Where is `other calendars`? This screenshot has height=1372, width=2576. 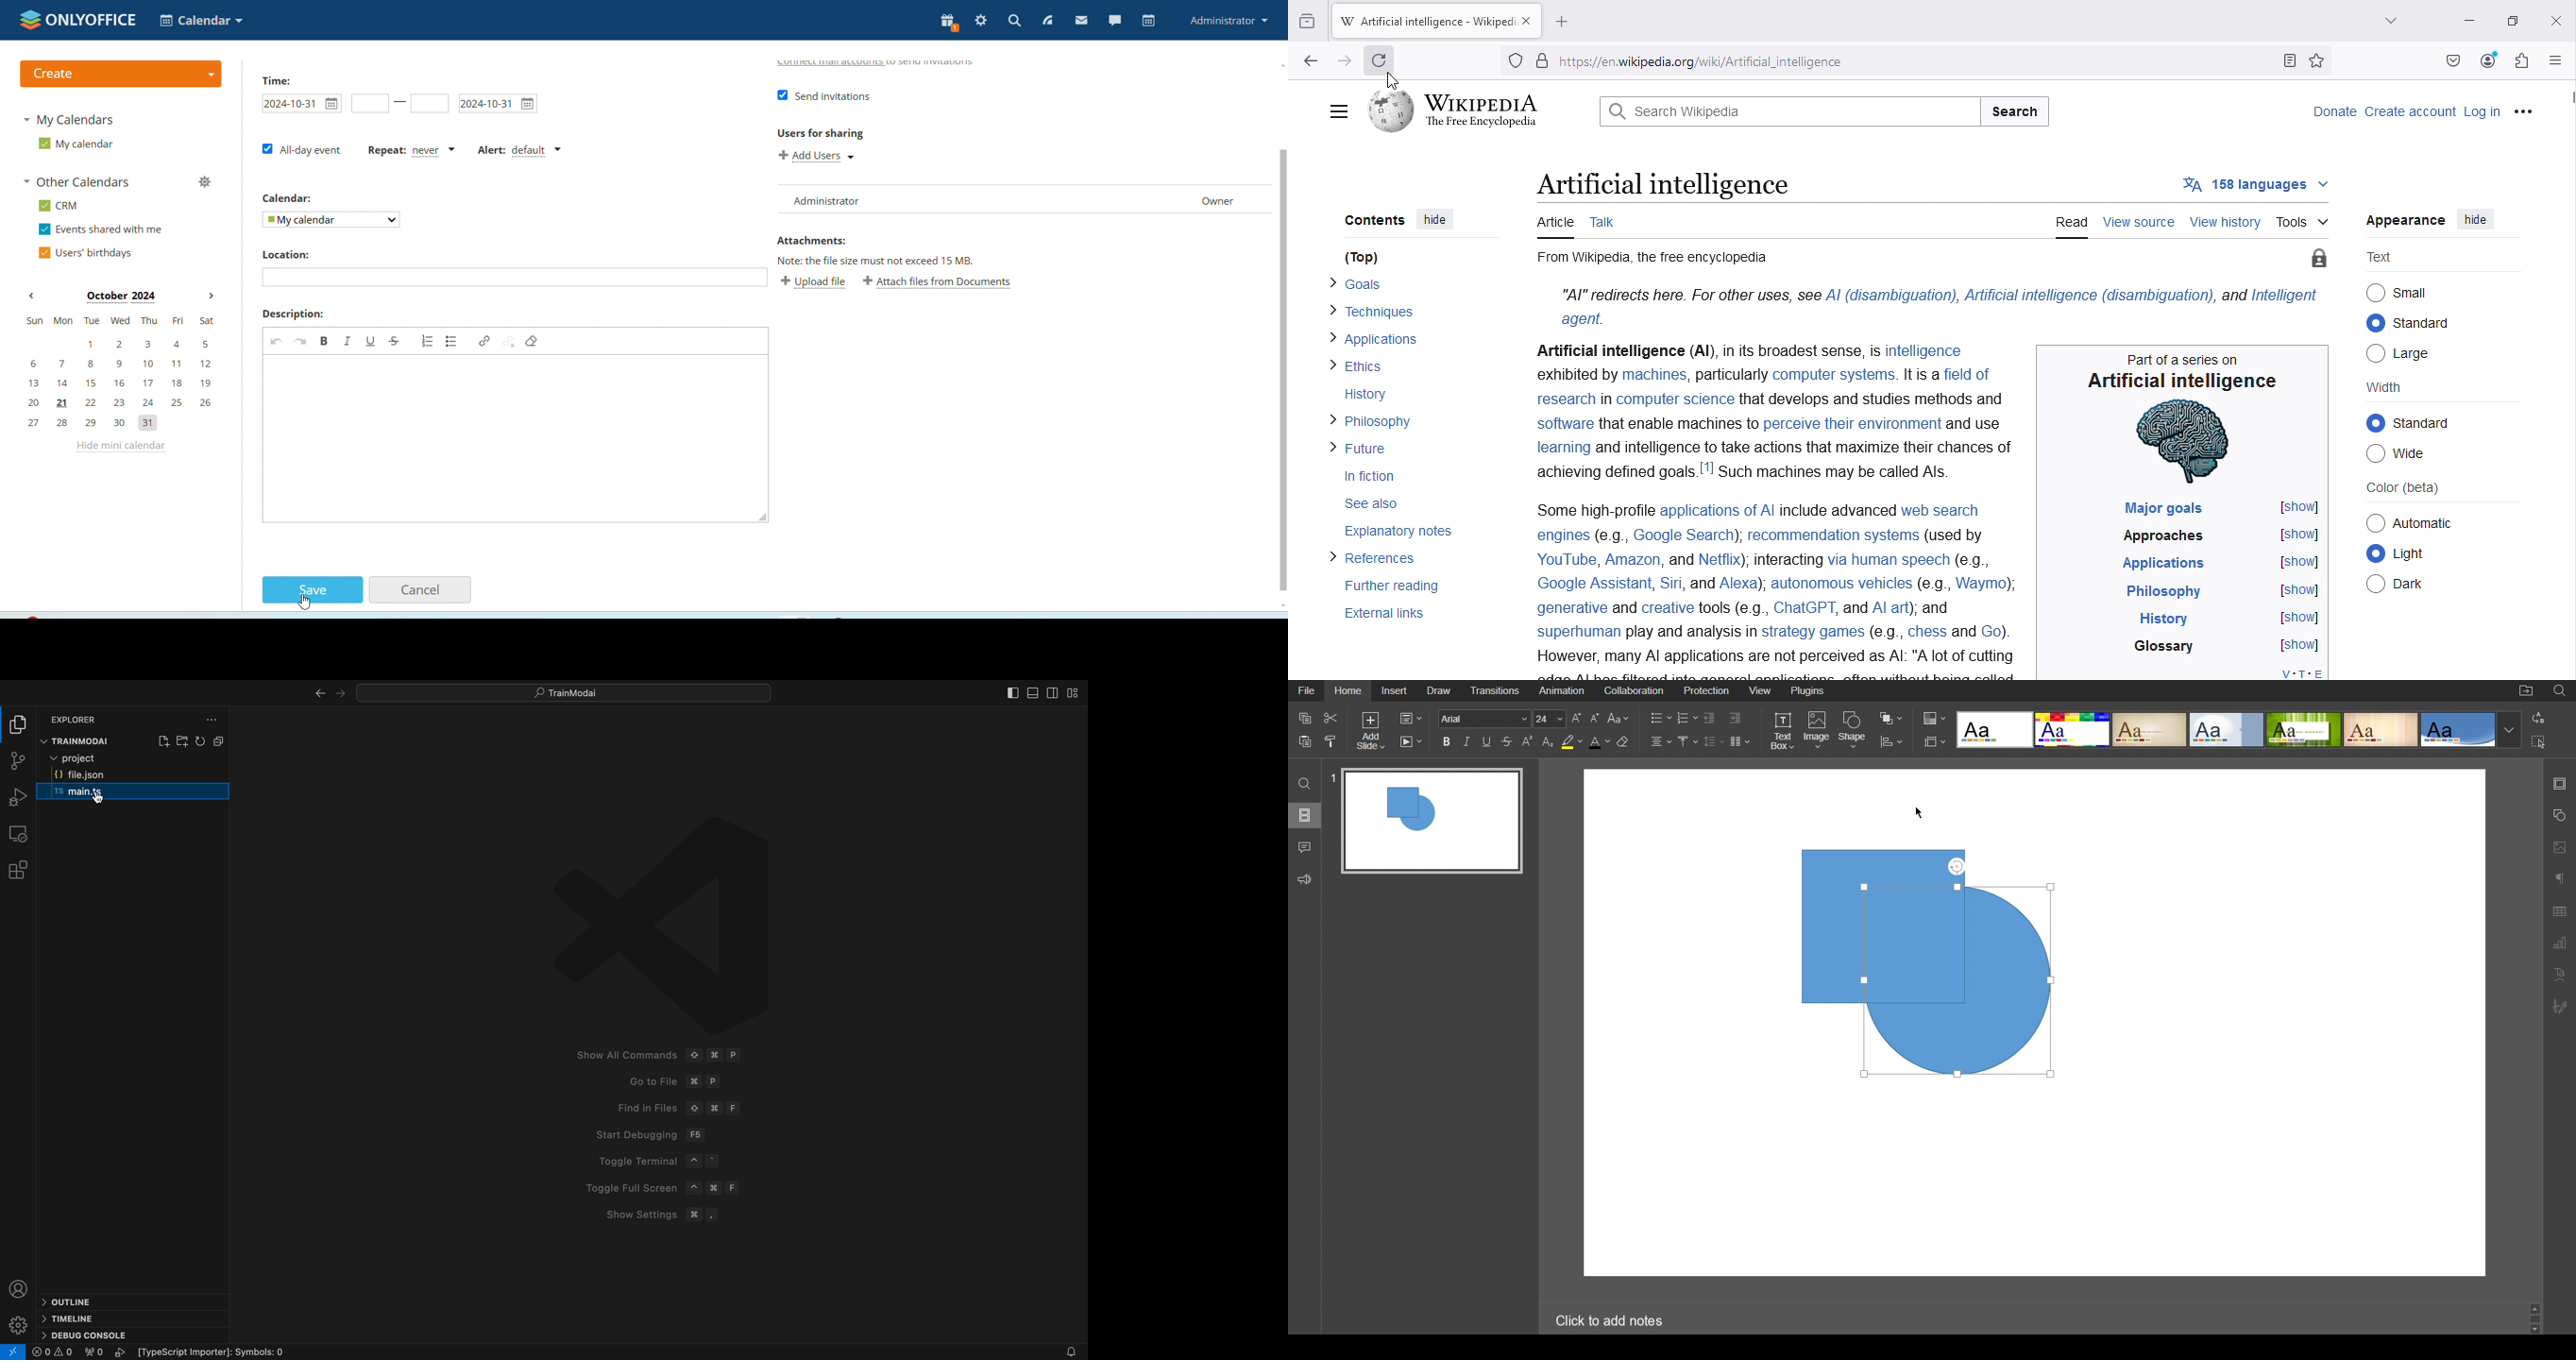
other calendars is located at coordinates (80, 181).